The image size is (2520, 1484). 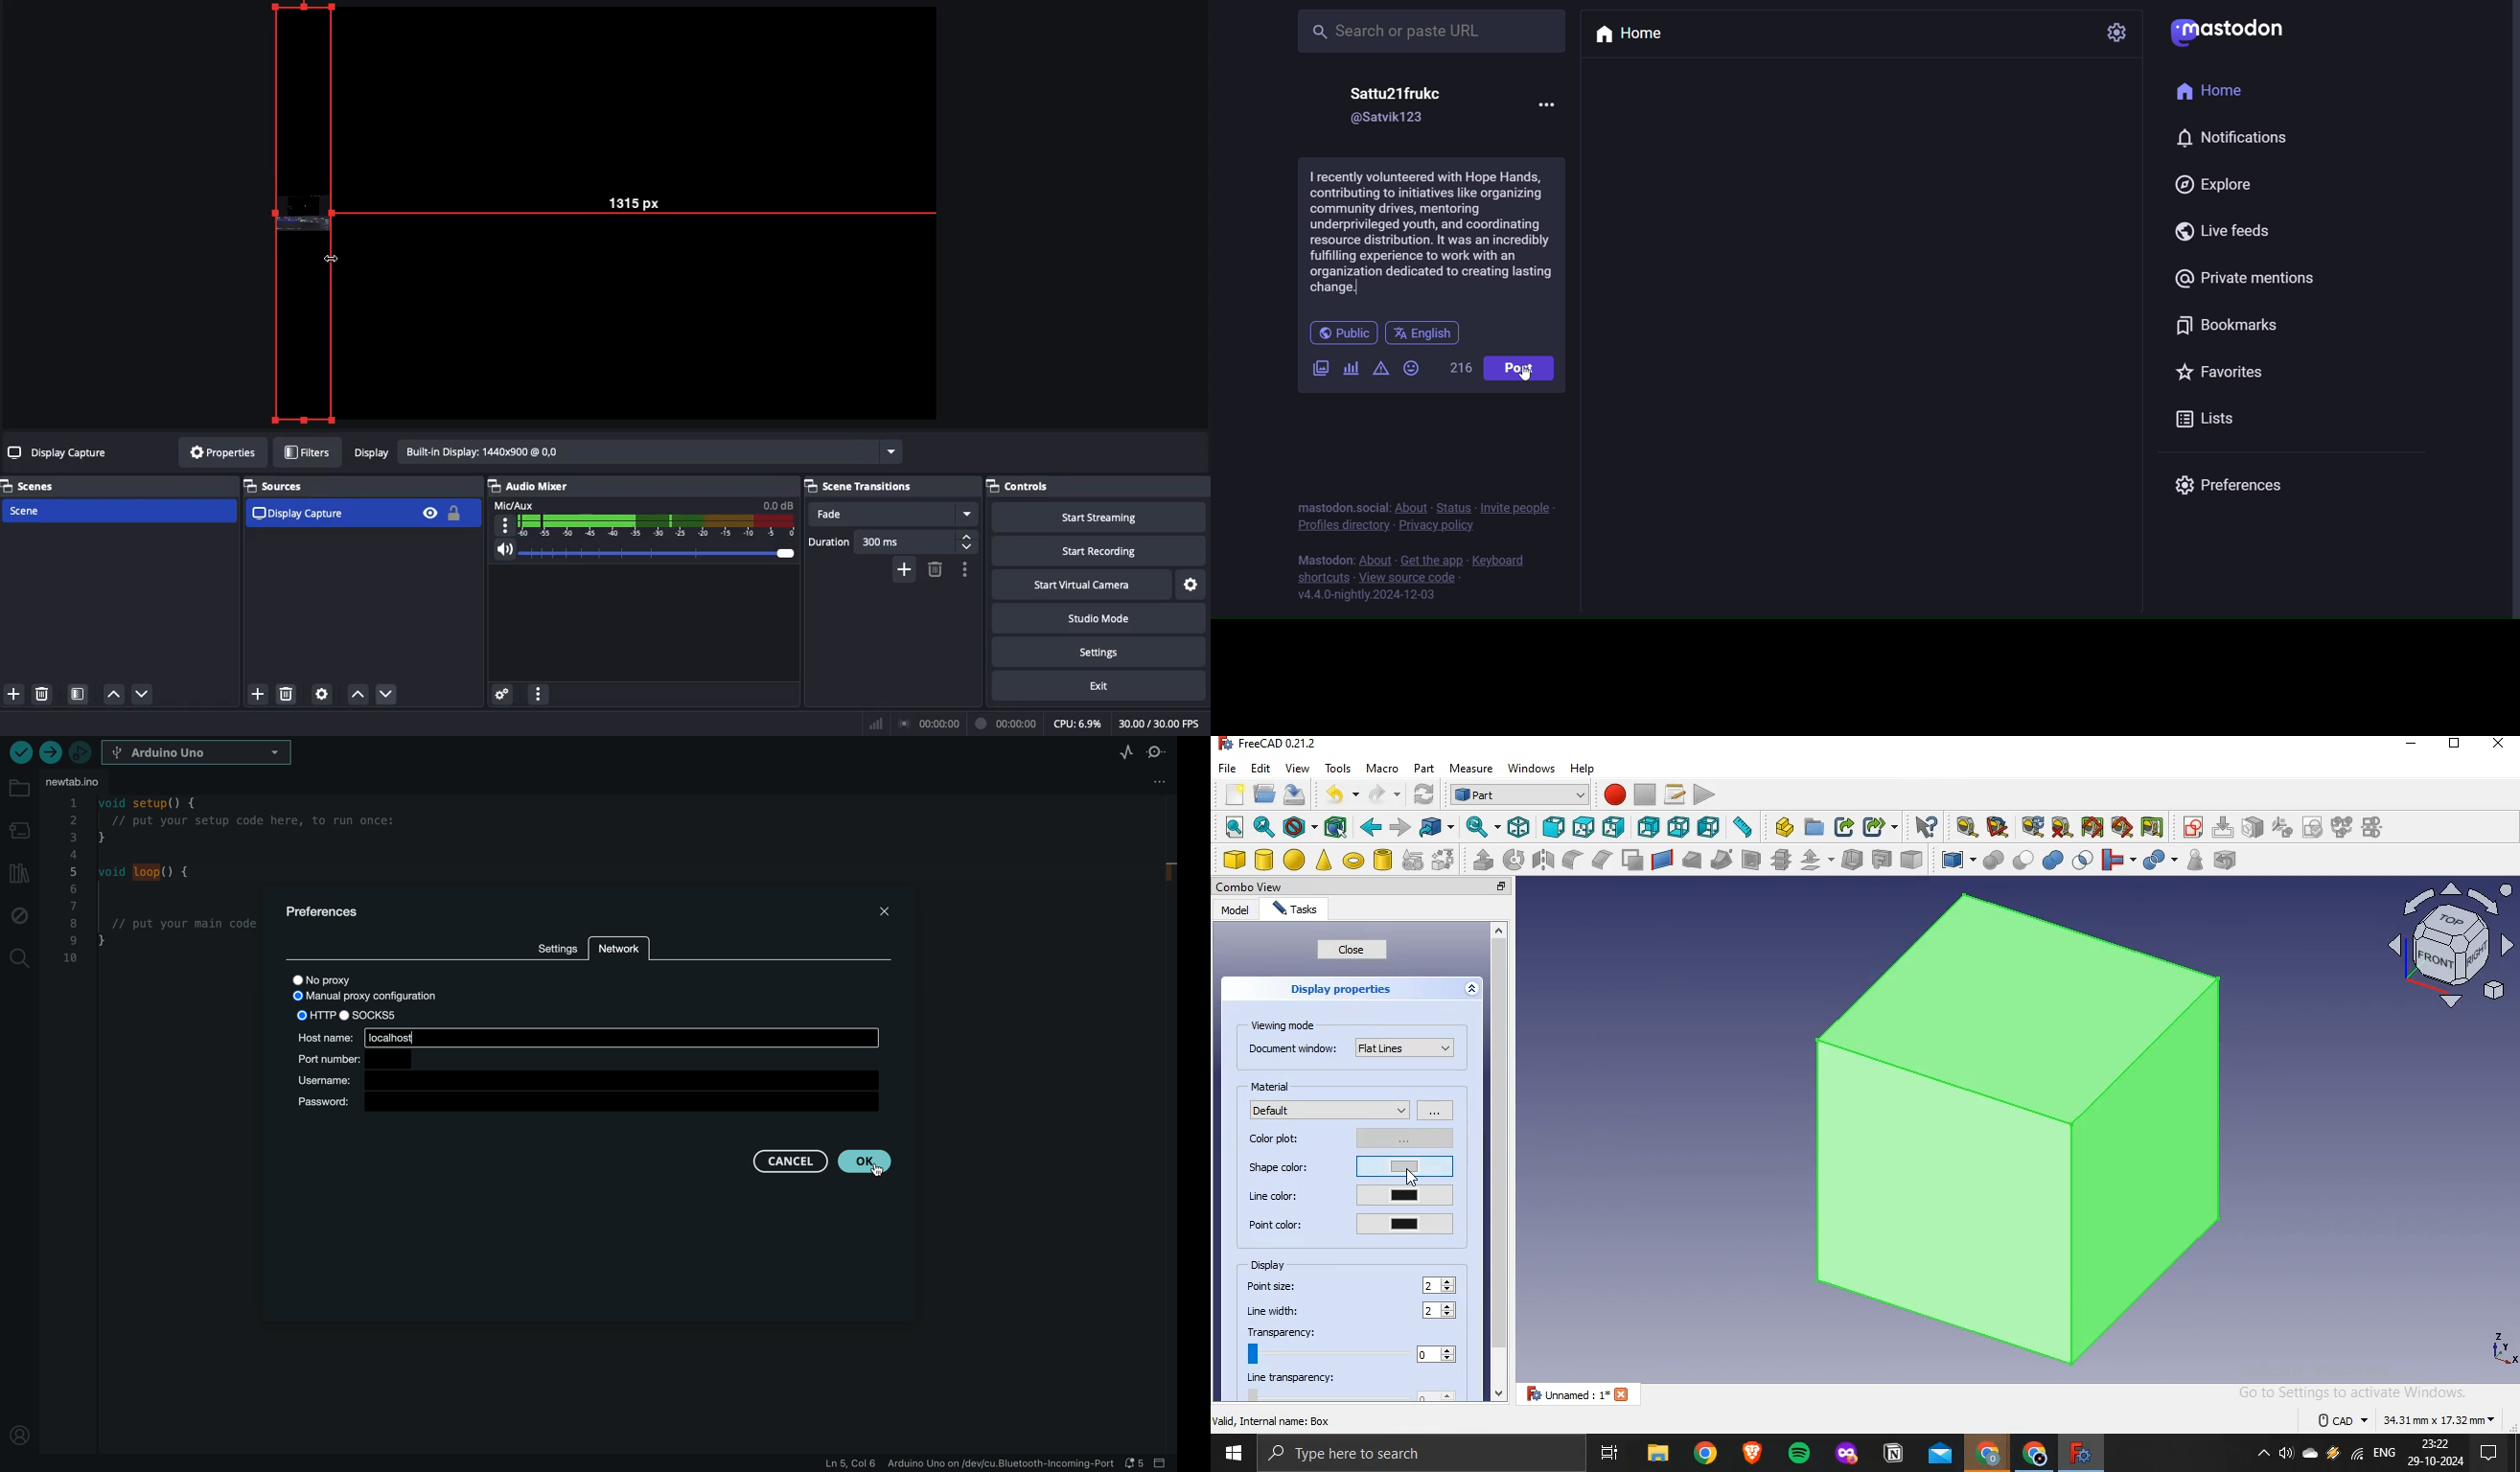 I want to click on Locked, so click(x=452, y=513).